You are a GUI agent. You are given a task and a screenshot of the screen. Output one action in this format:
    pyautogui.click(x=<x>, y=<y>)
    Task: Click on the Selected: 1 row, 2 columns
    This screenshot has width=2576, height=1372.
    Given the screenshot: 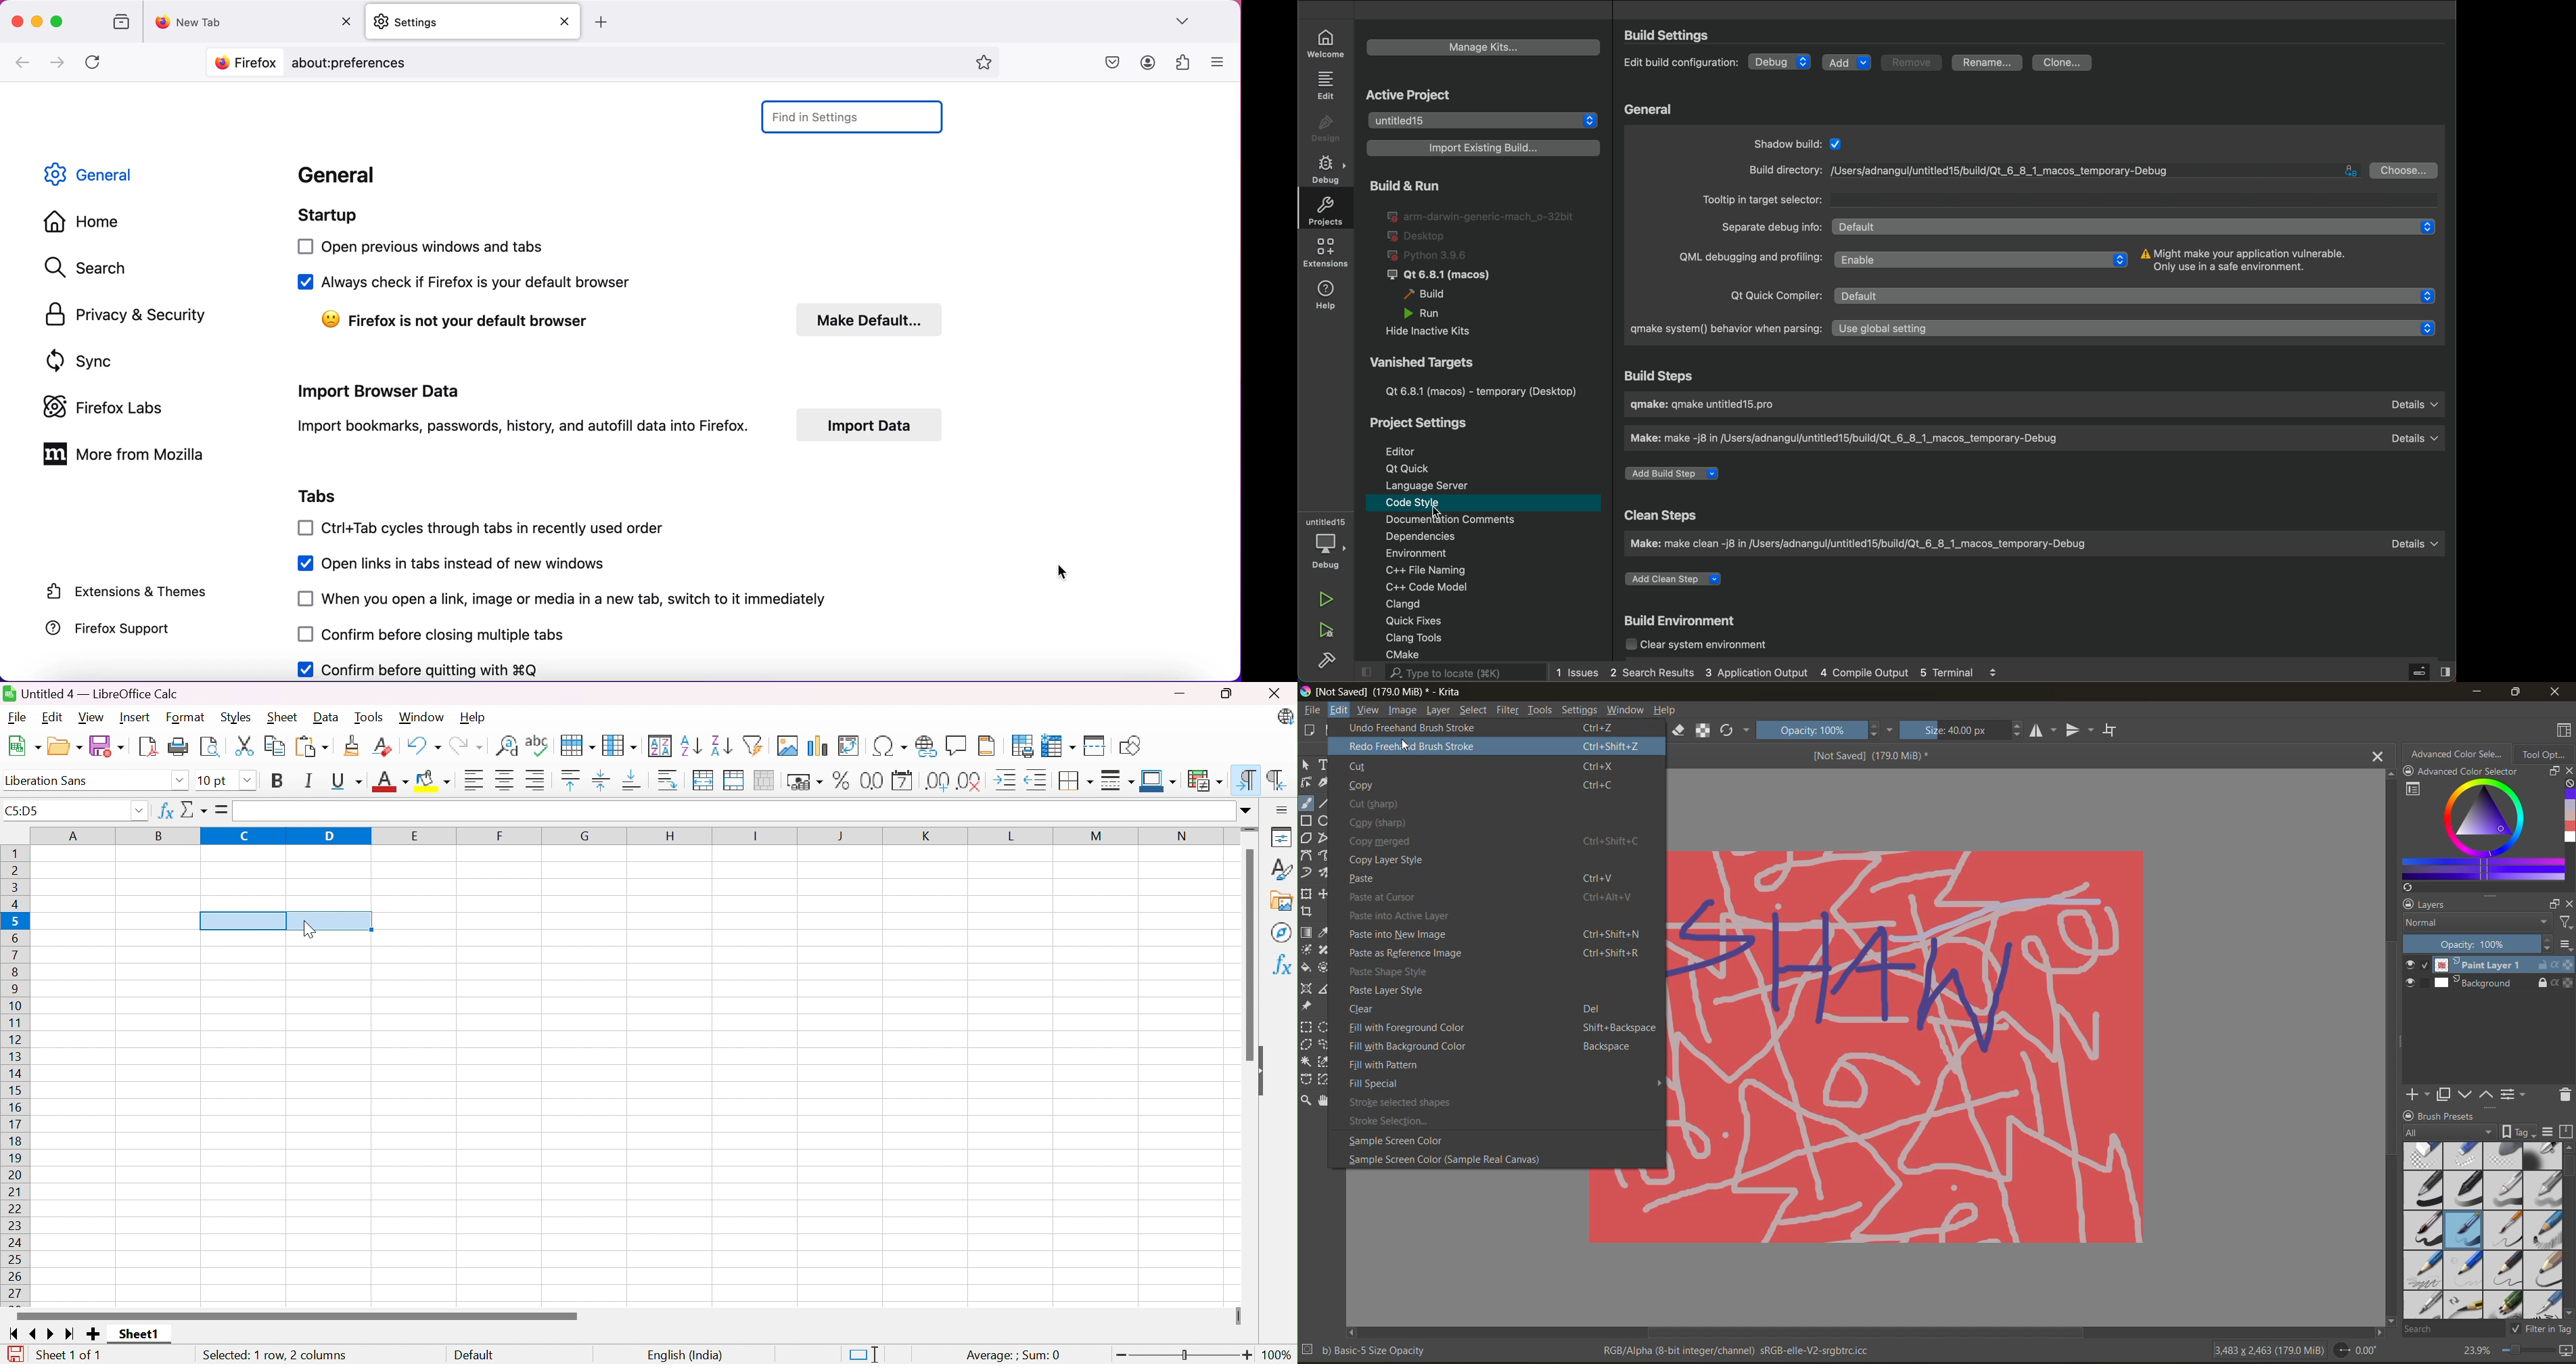 What is the action you would take?
    pyautogui.click(x=275, y=1355)
    